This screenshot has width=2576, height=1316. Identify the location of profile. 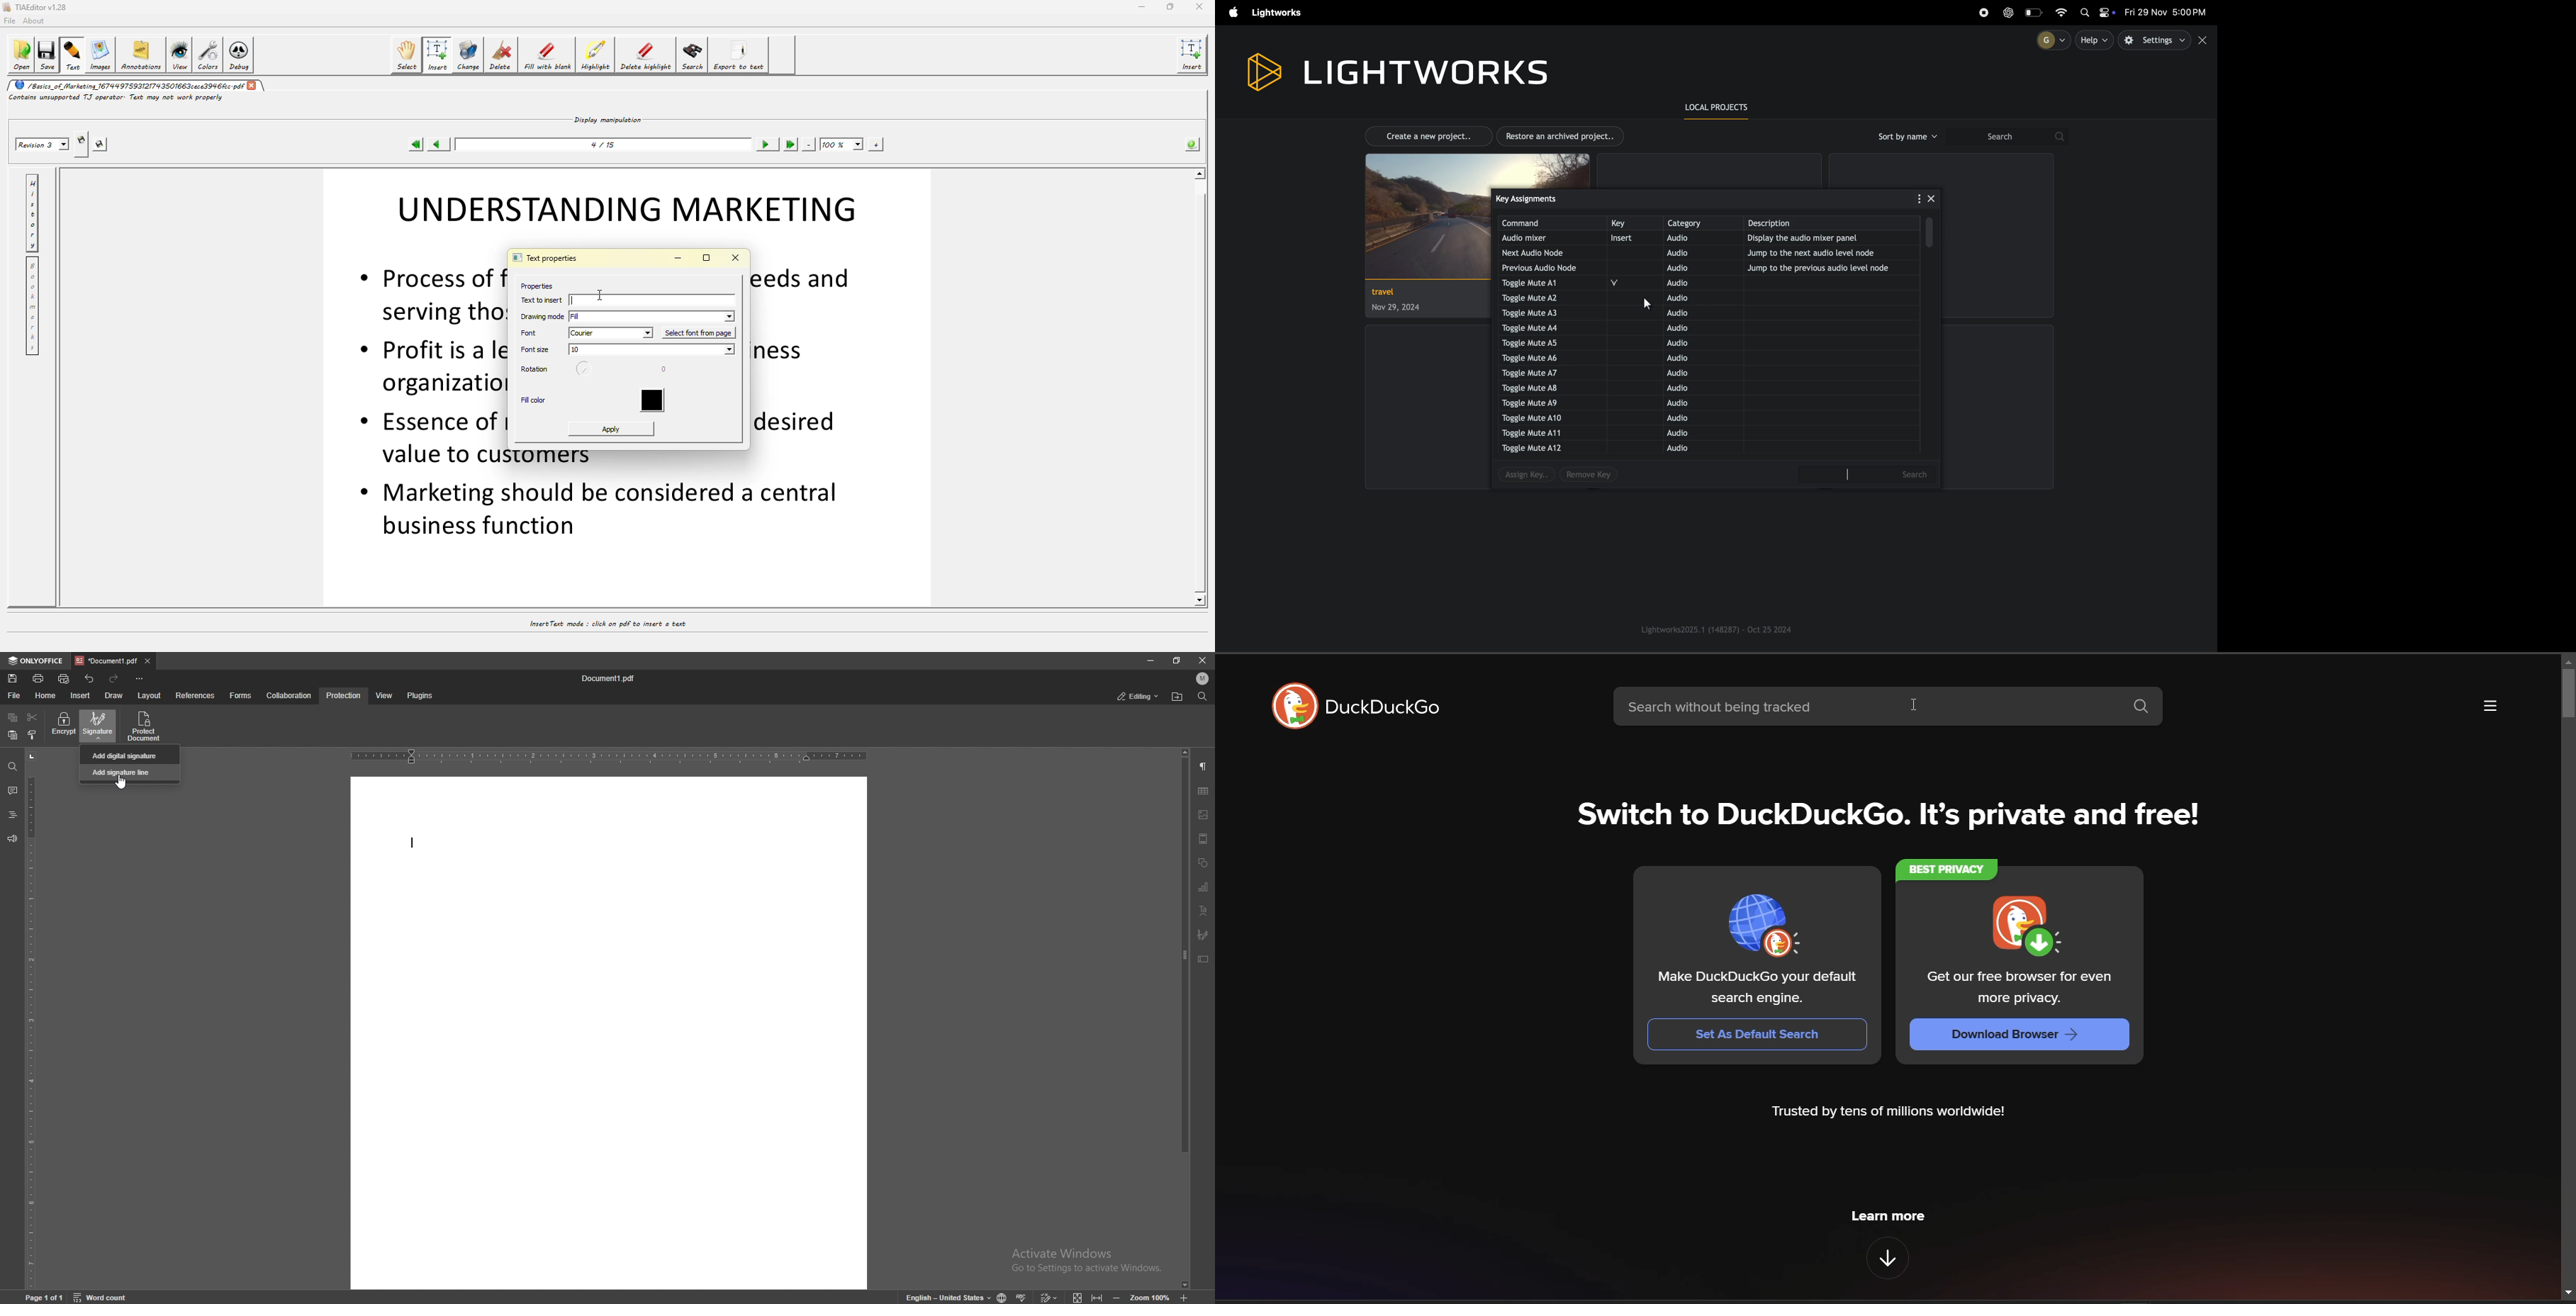
(1204, 679).